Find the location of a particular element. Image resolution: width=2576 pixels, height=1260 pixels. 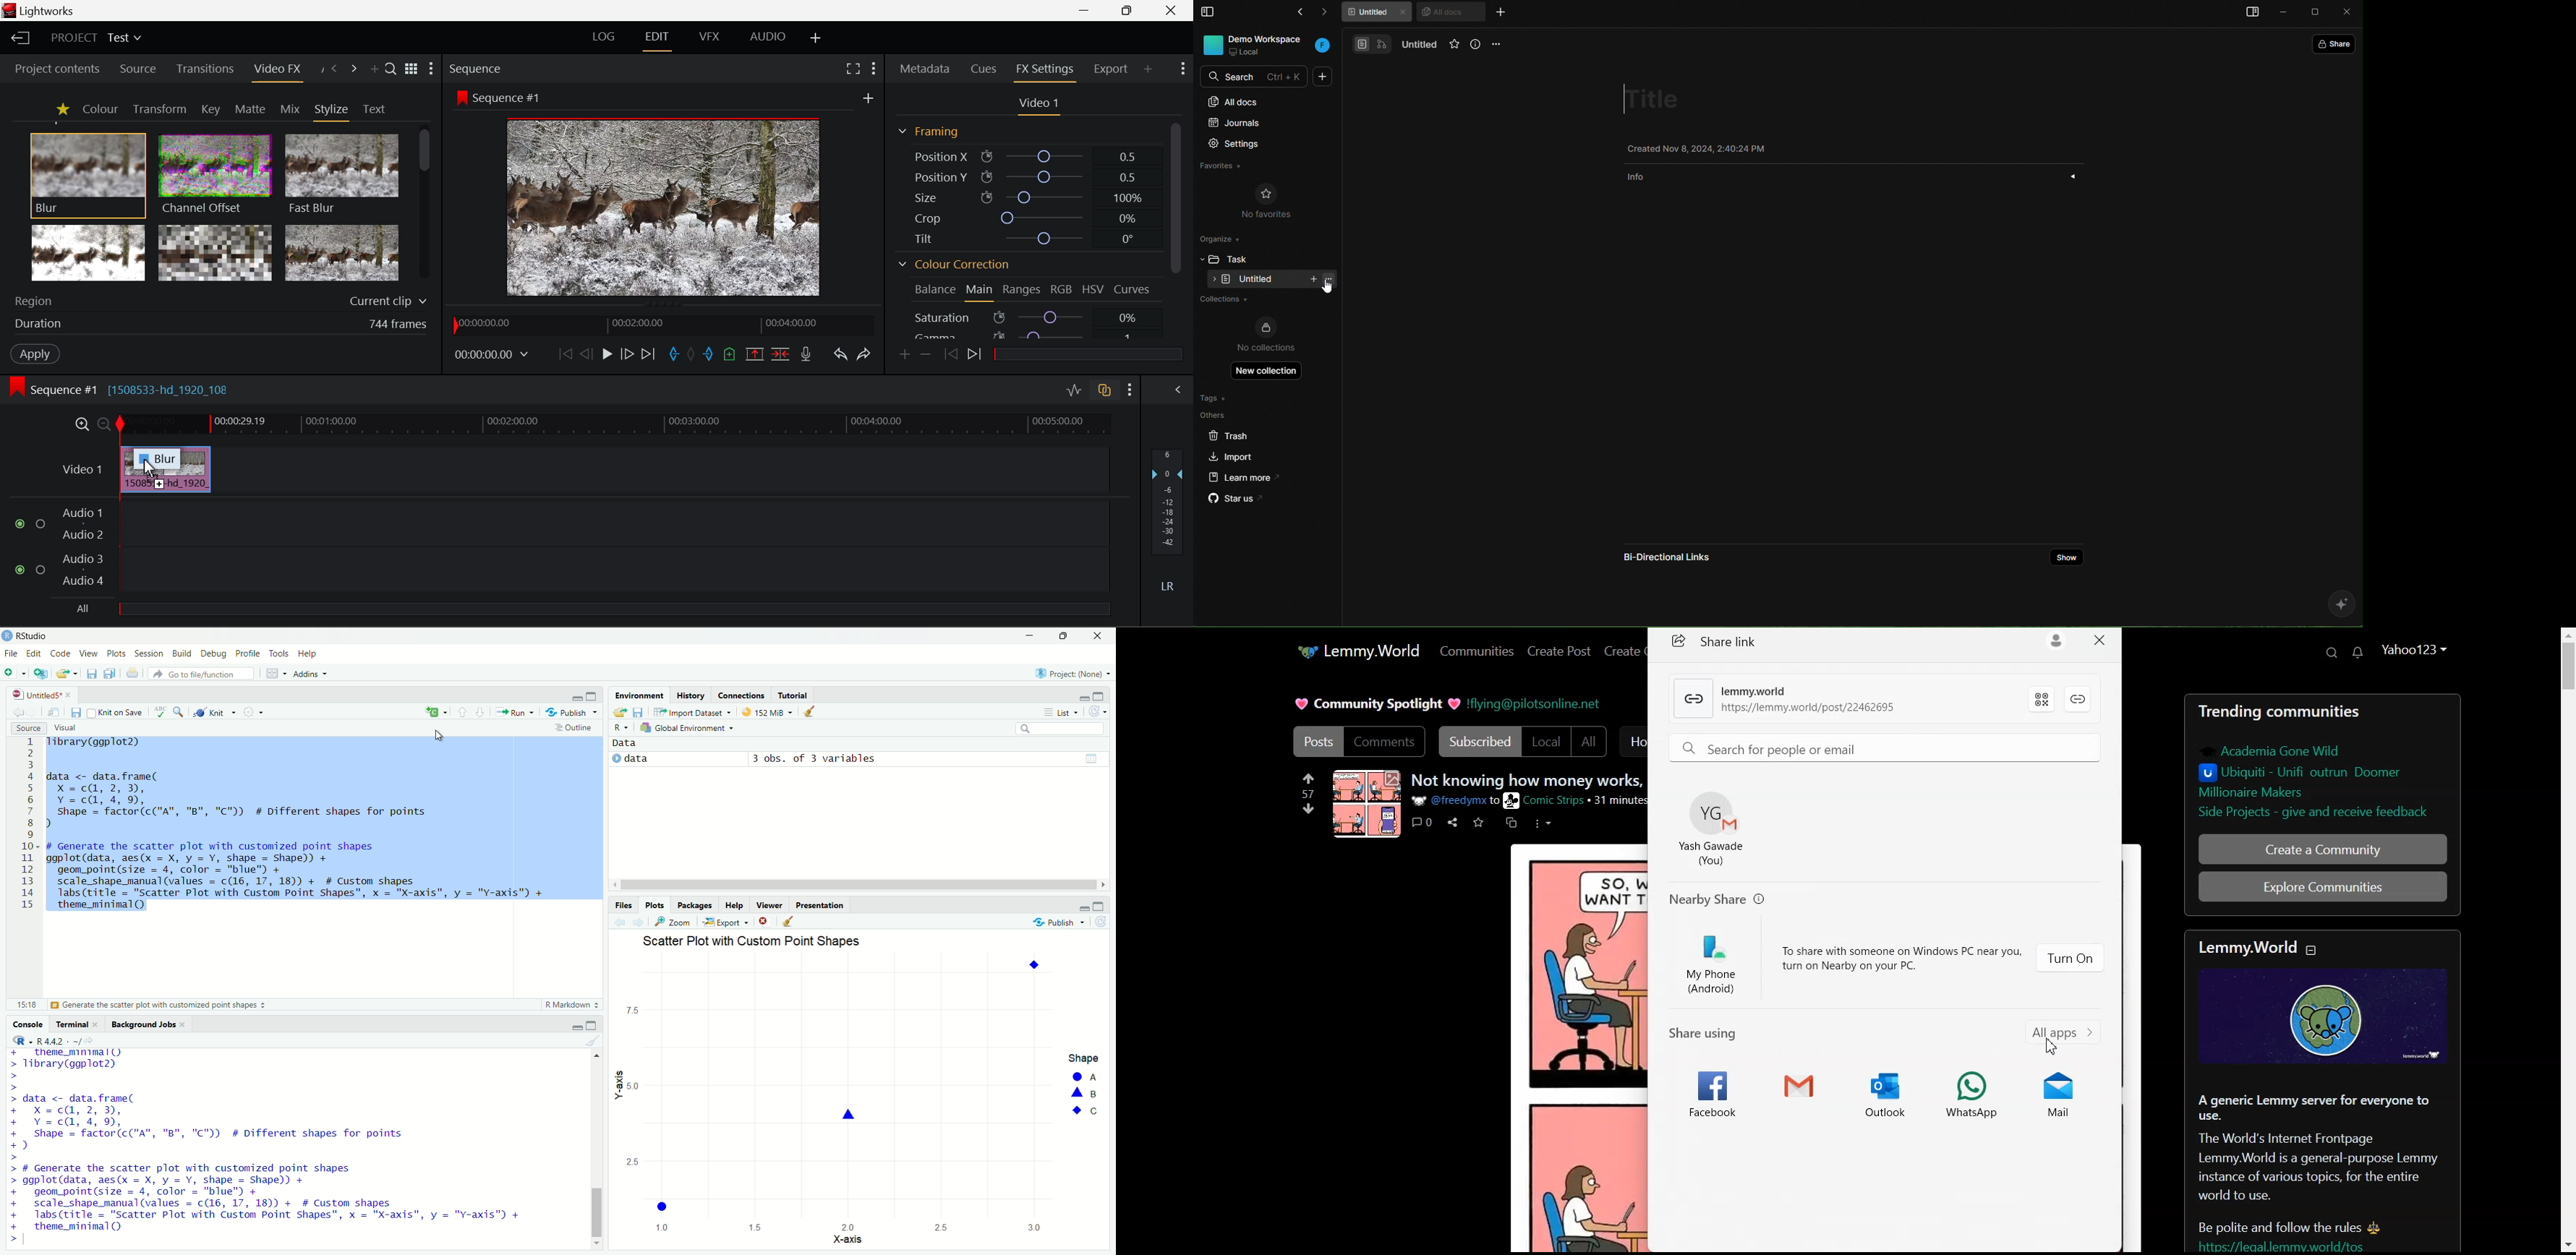

Environment is located at coordinates (639, 695).